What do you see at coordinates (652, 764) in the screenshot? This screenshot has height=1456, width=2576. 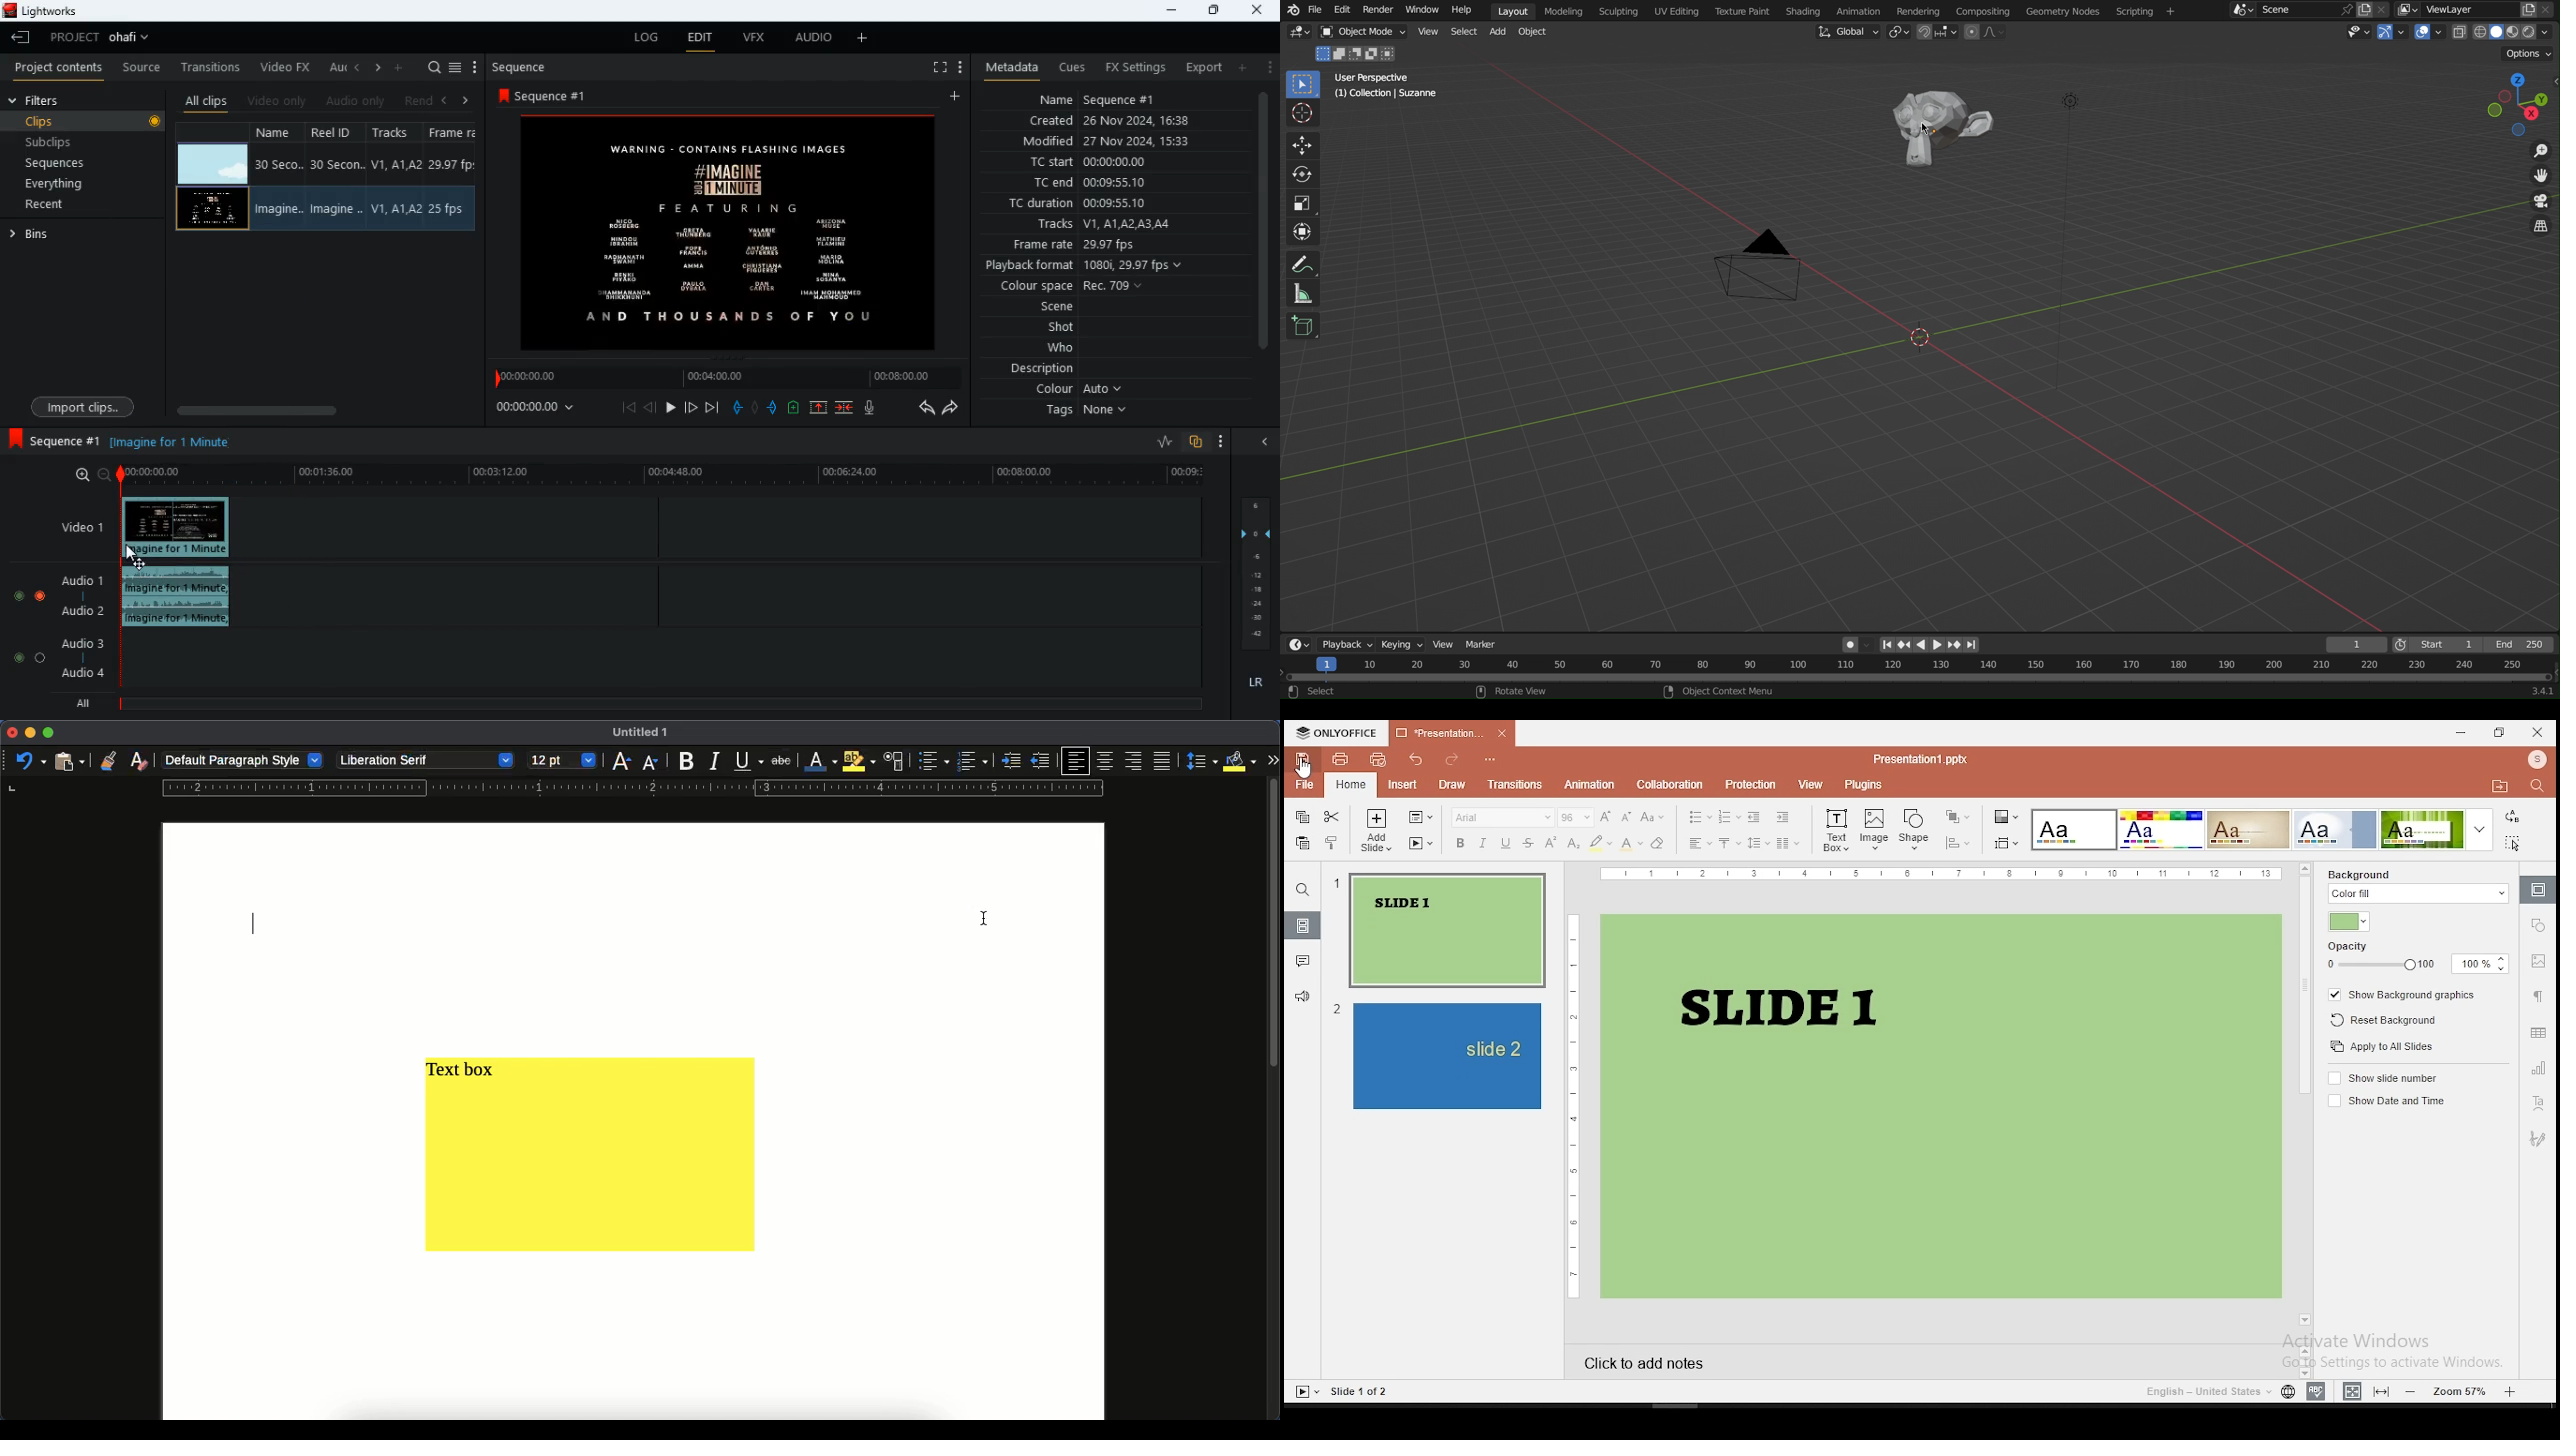 I see `font size decrease` at bounding box center [652, 764].